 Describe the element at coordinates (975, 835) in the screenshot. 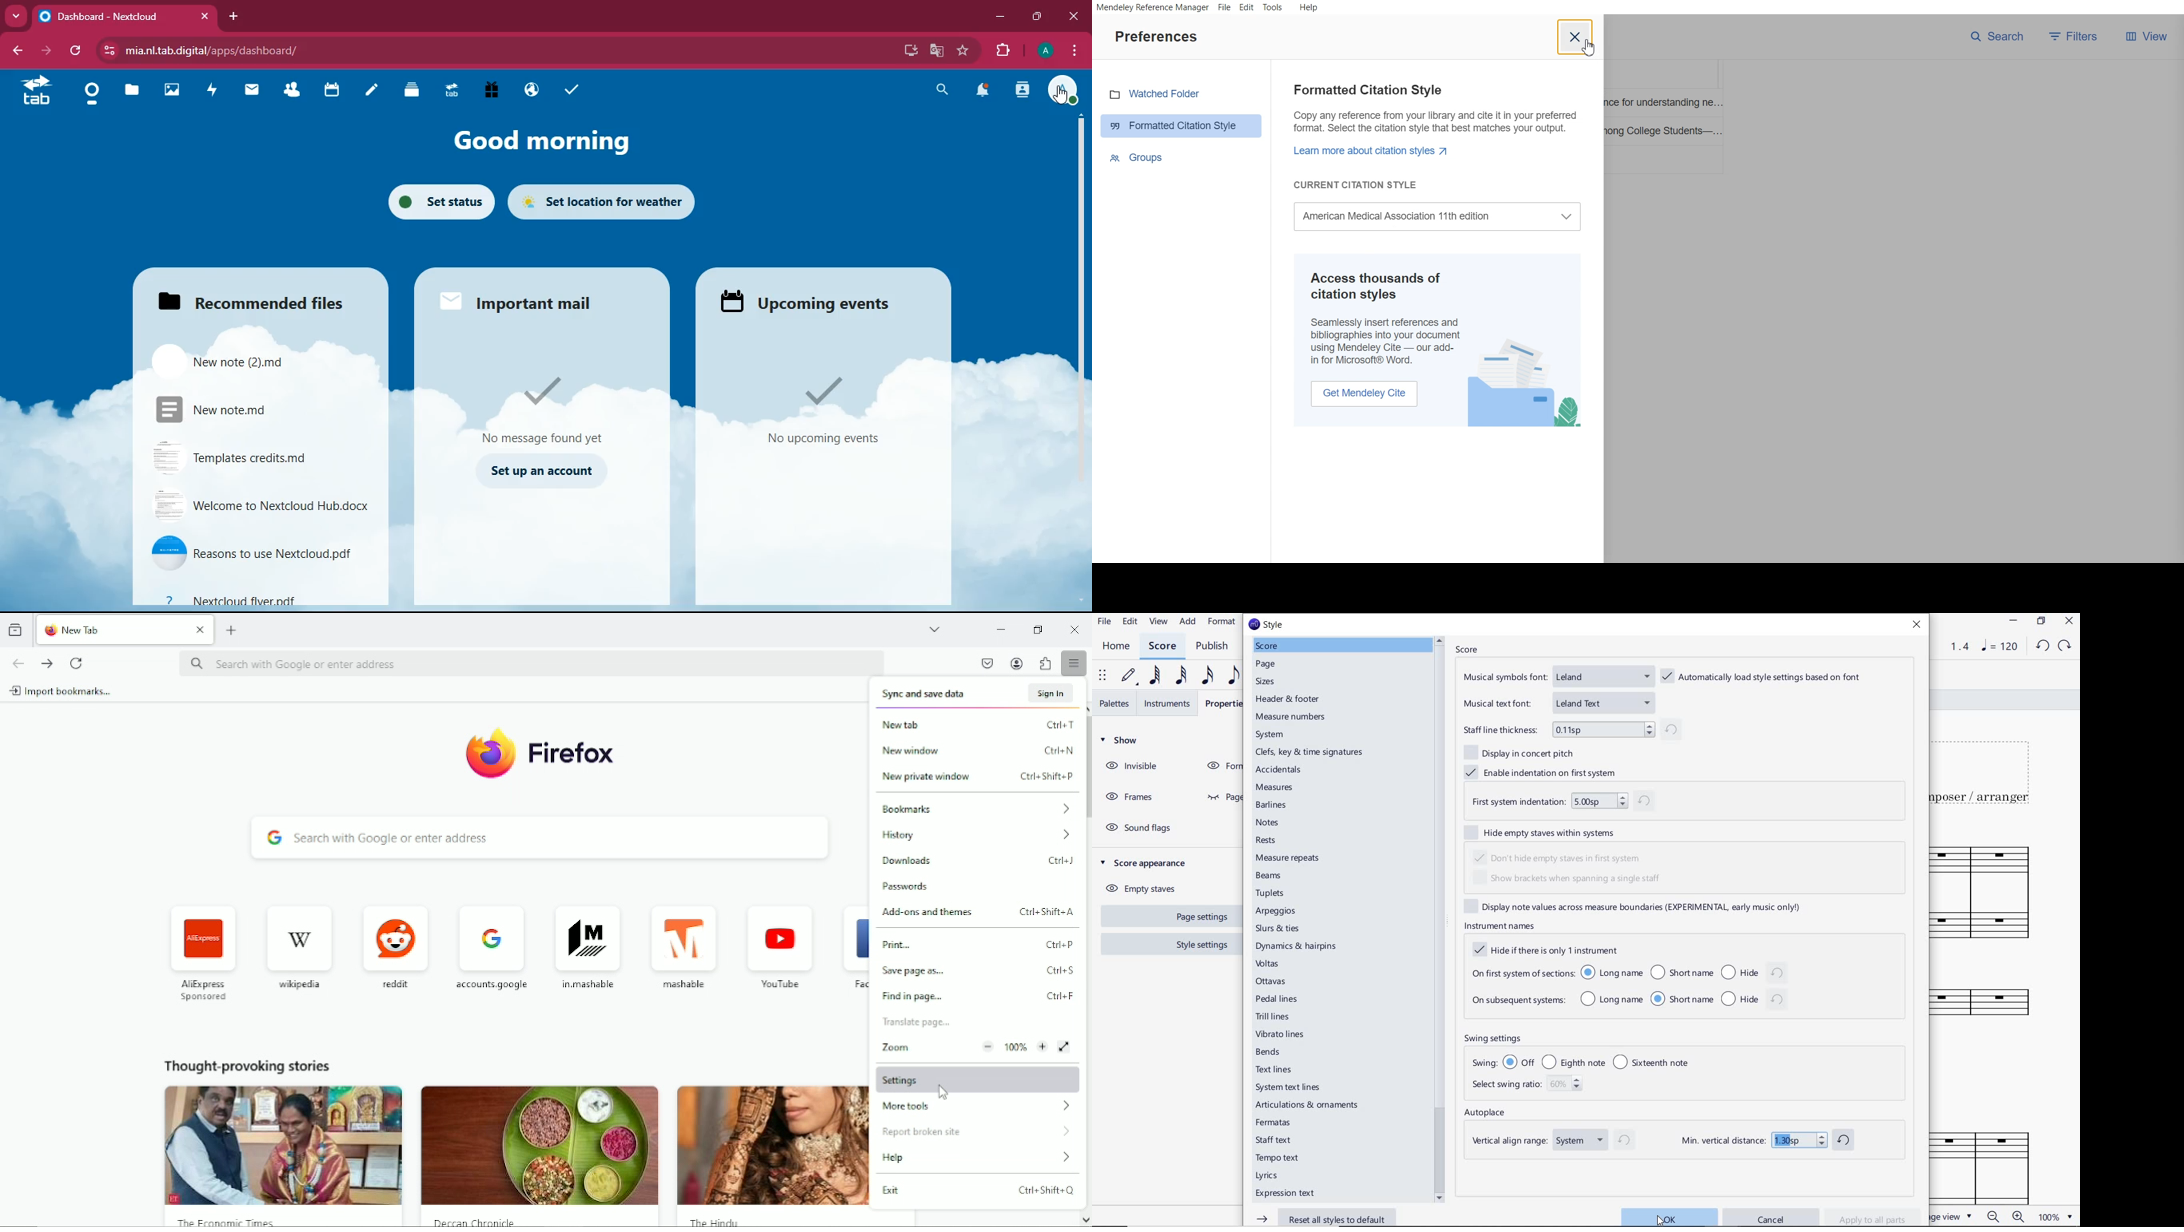

I see `history` at that location.